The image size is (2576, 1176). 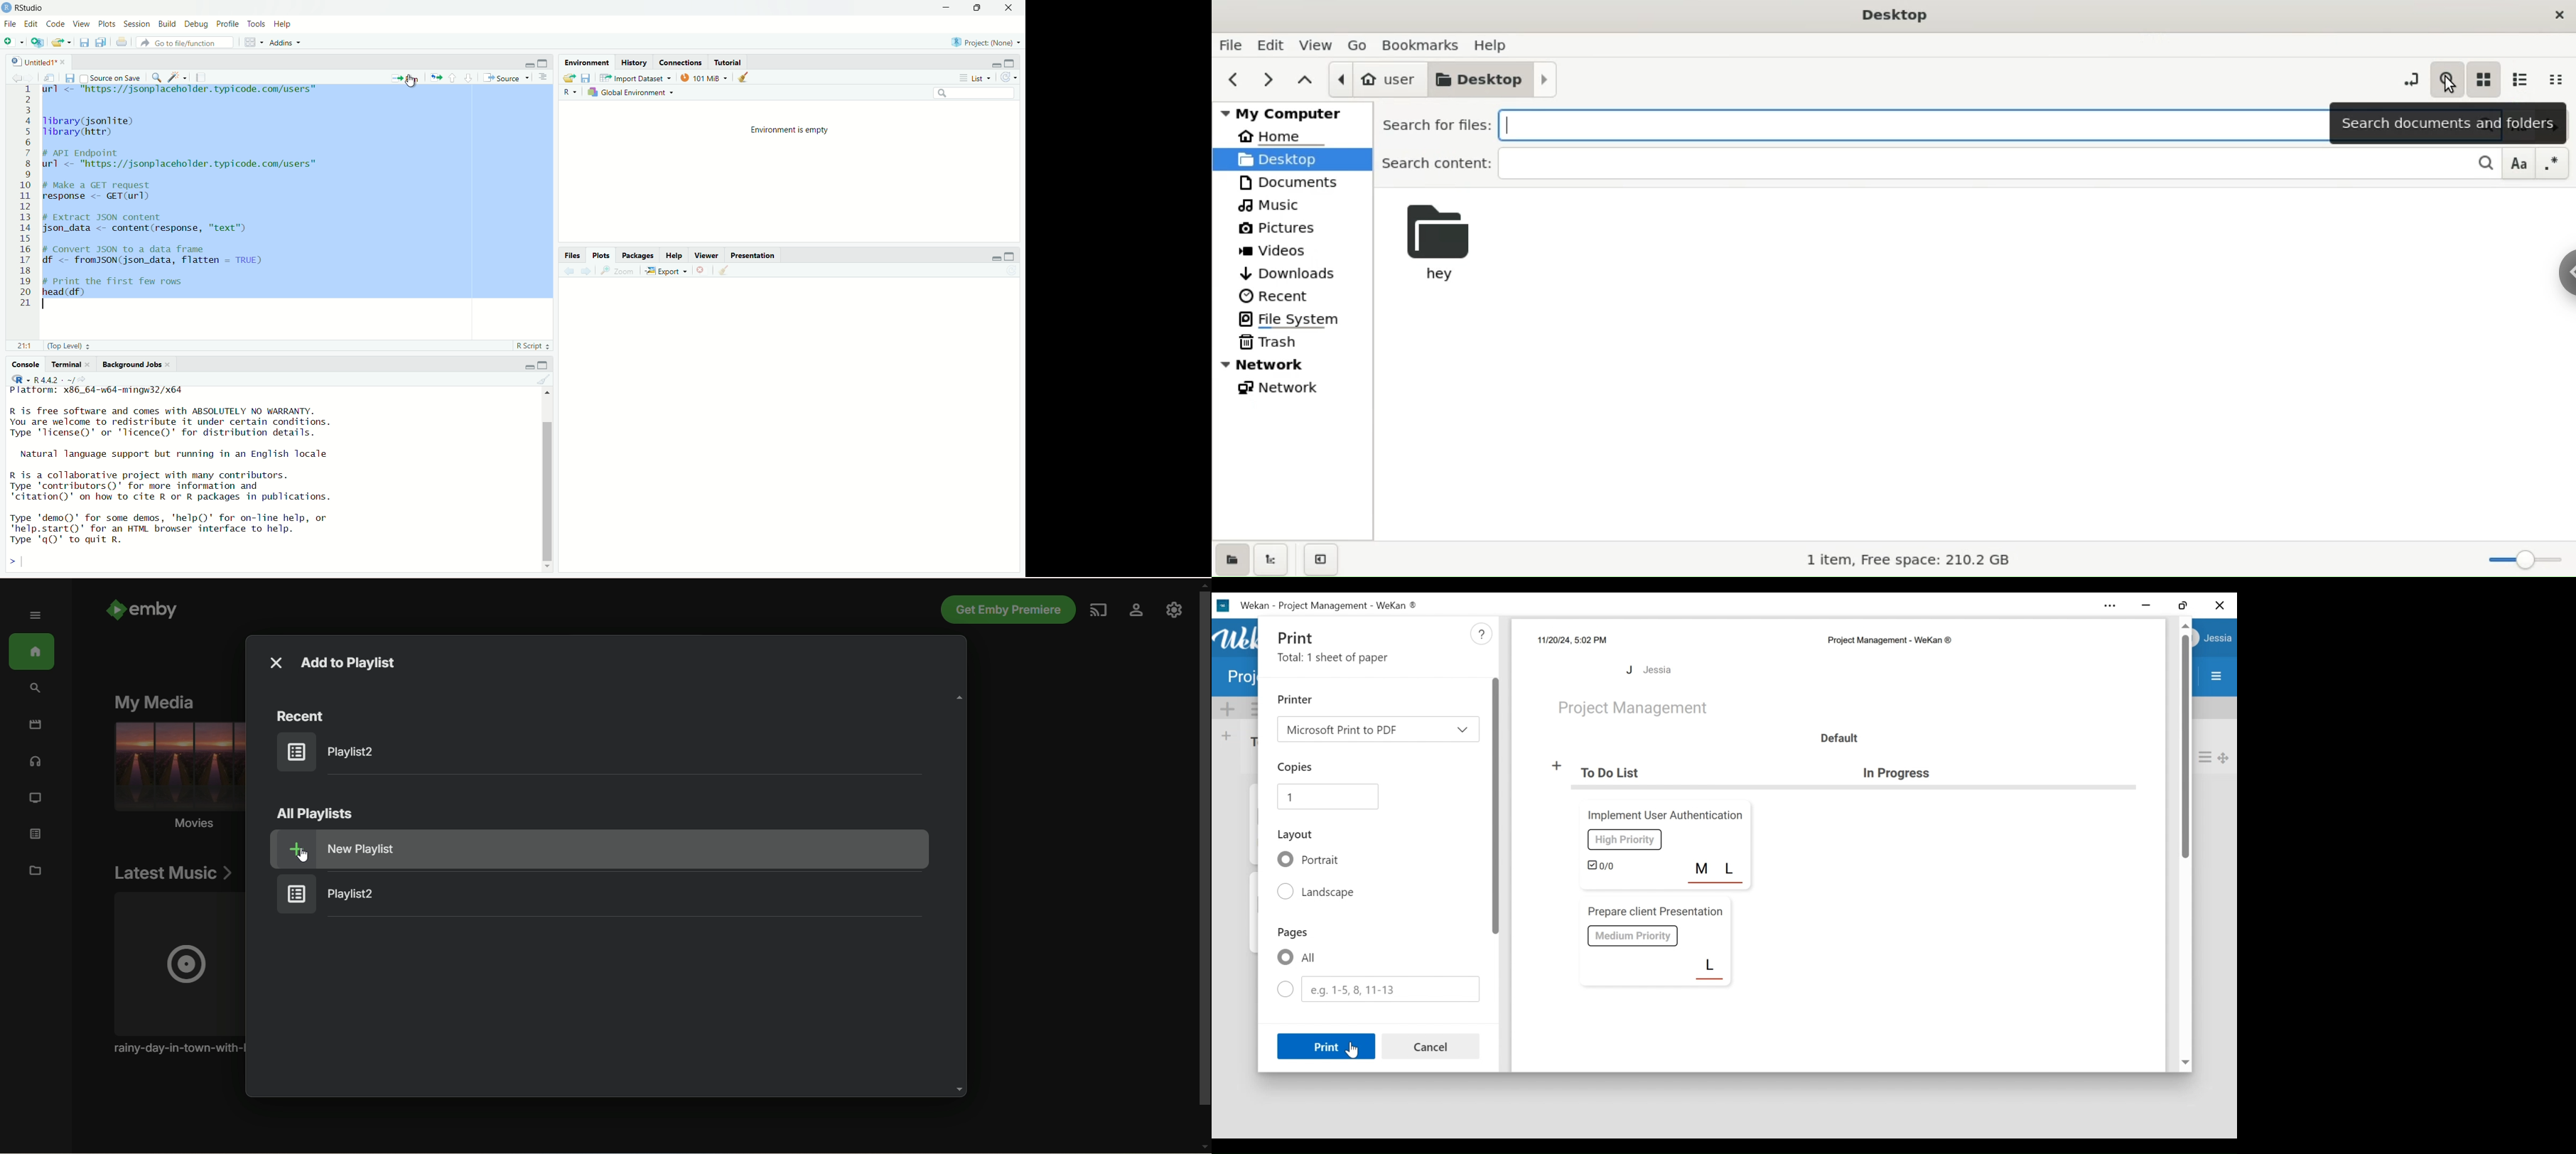 What do you see at coordinates (746, 77) in the screenshot?
I see `Clear objects` at bounding box center [746, 77].